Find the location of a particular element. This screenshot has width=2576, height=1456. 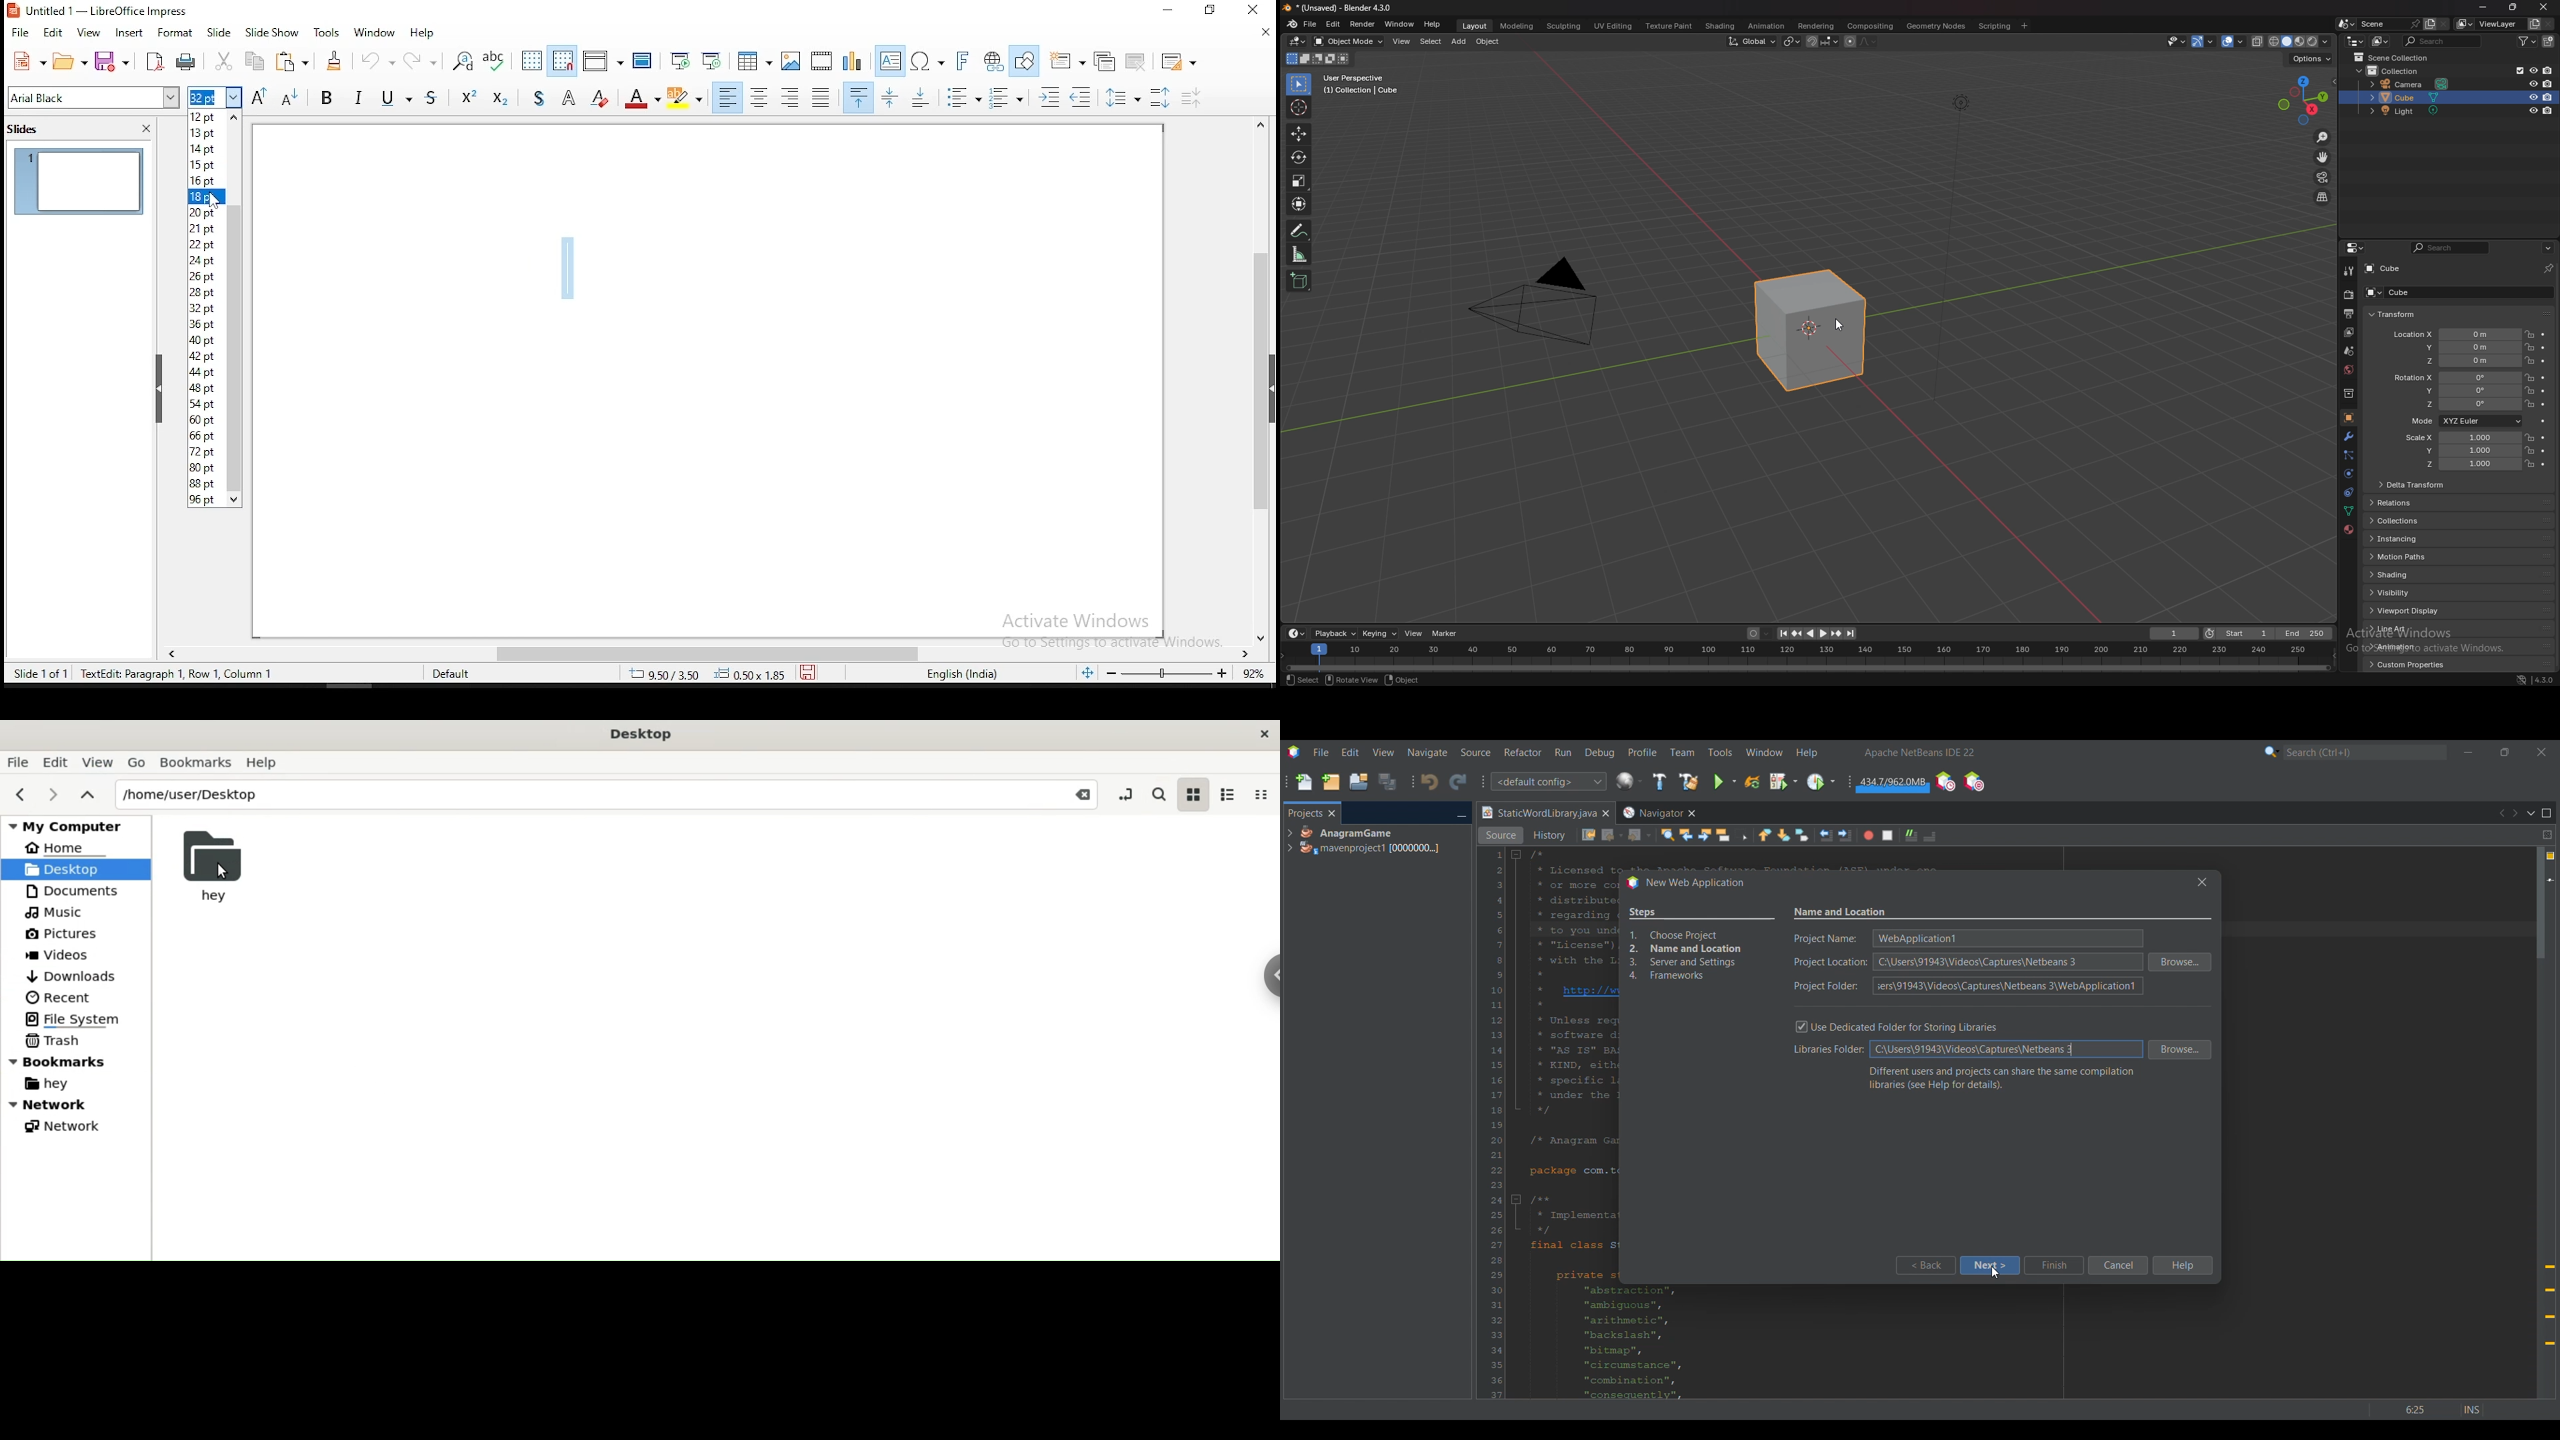

text box is located at coordinates (891, 61).